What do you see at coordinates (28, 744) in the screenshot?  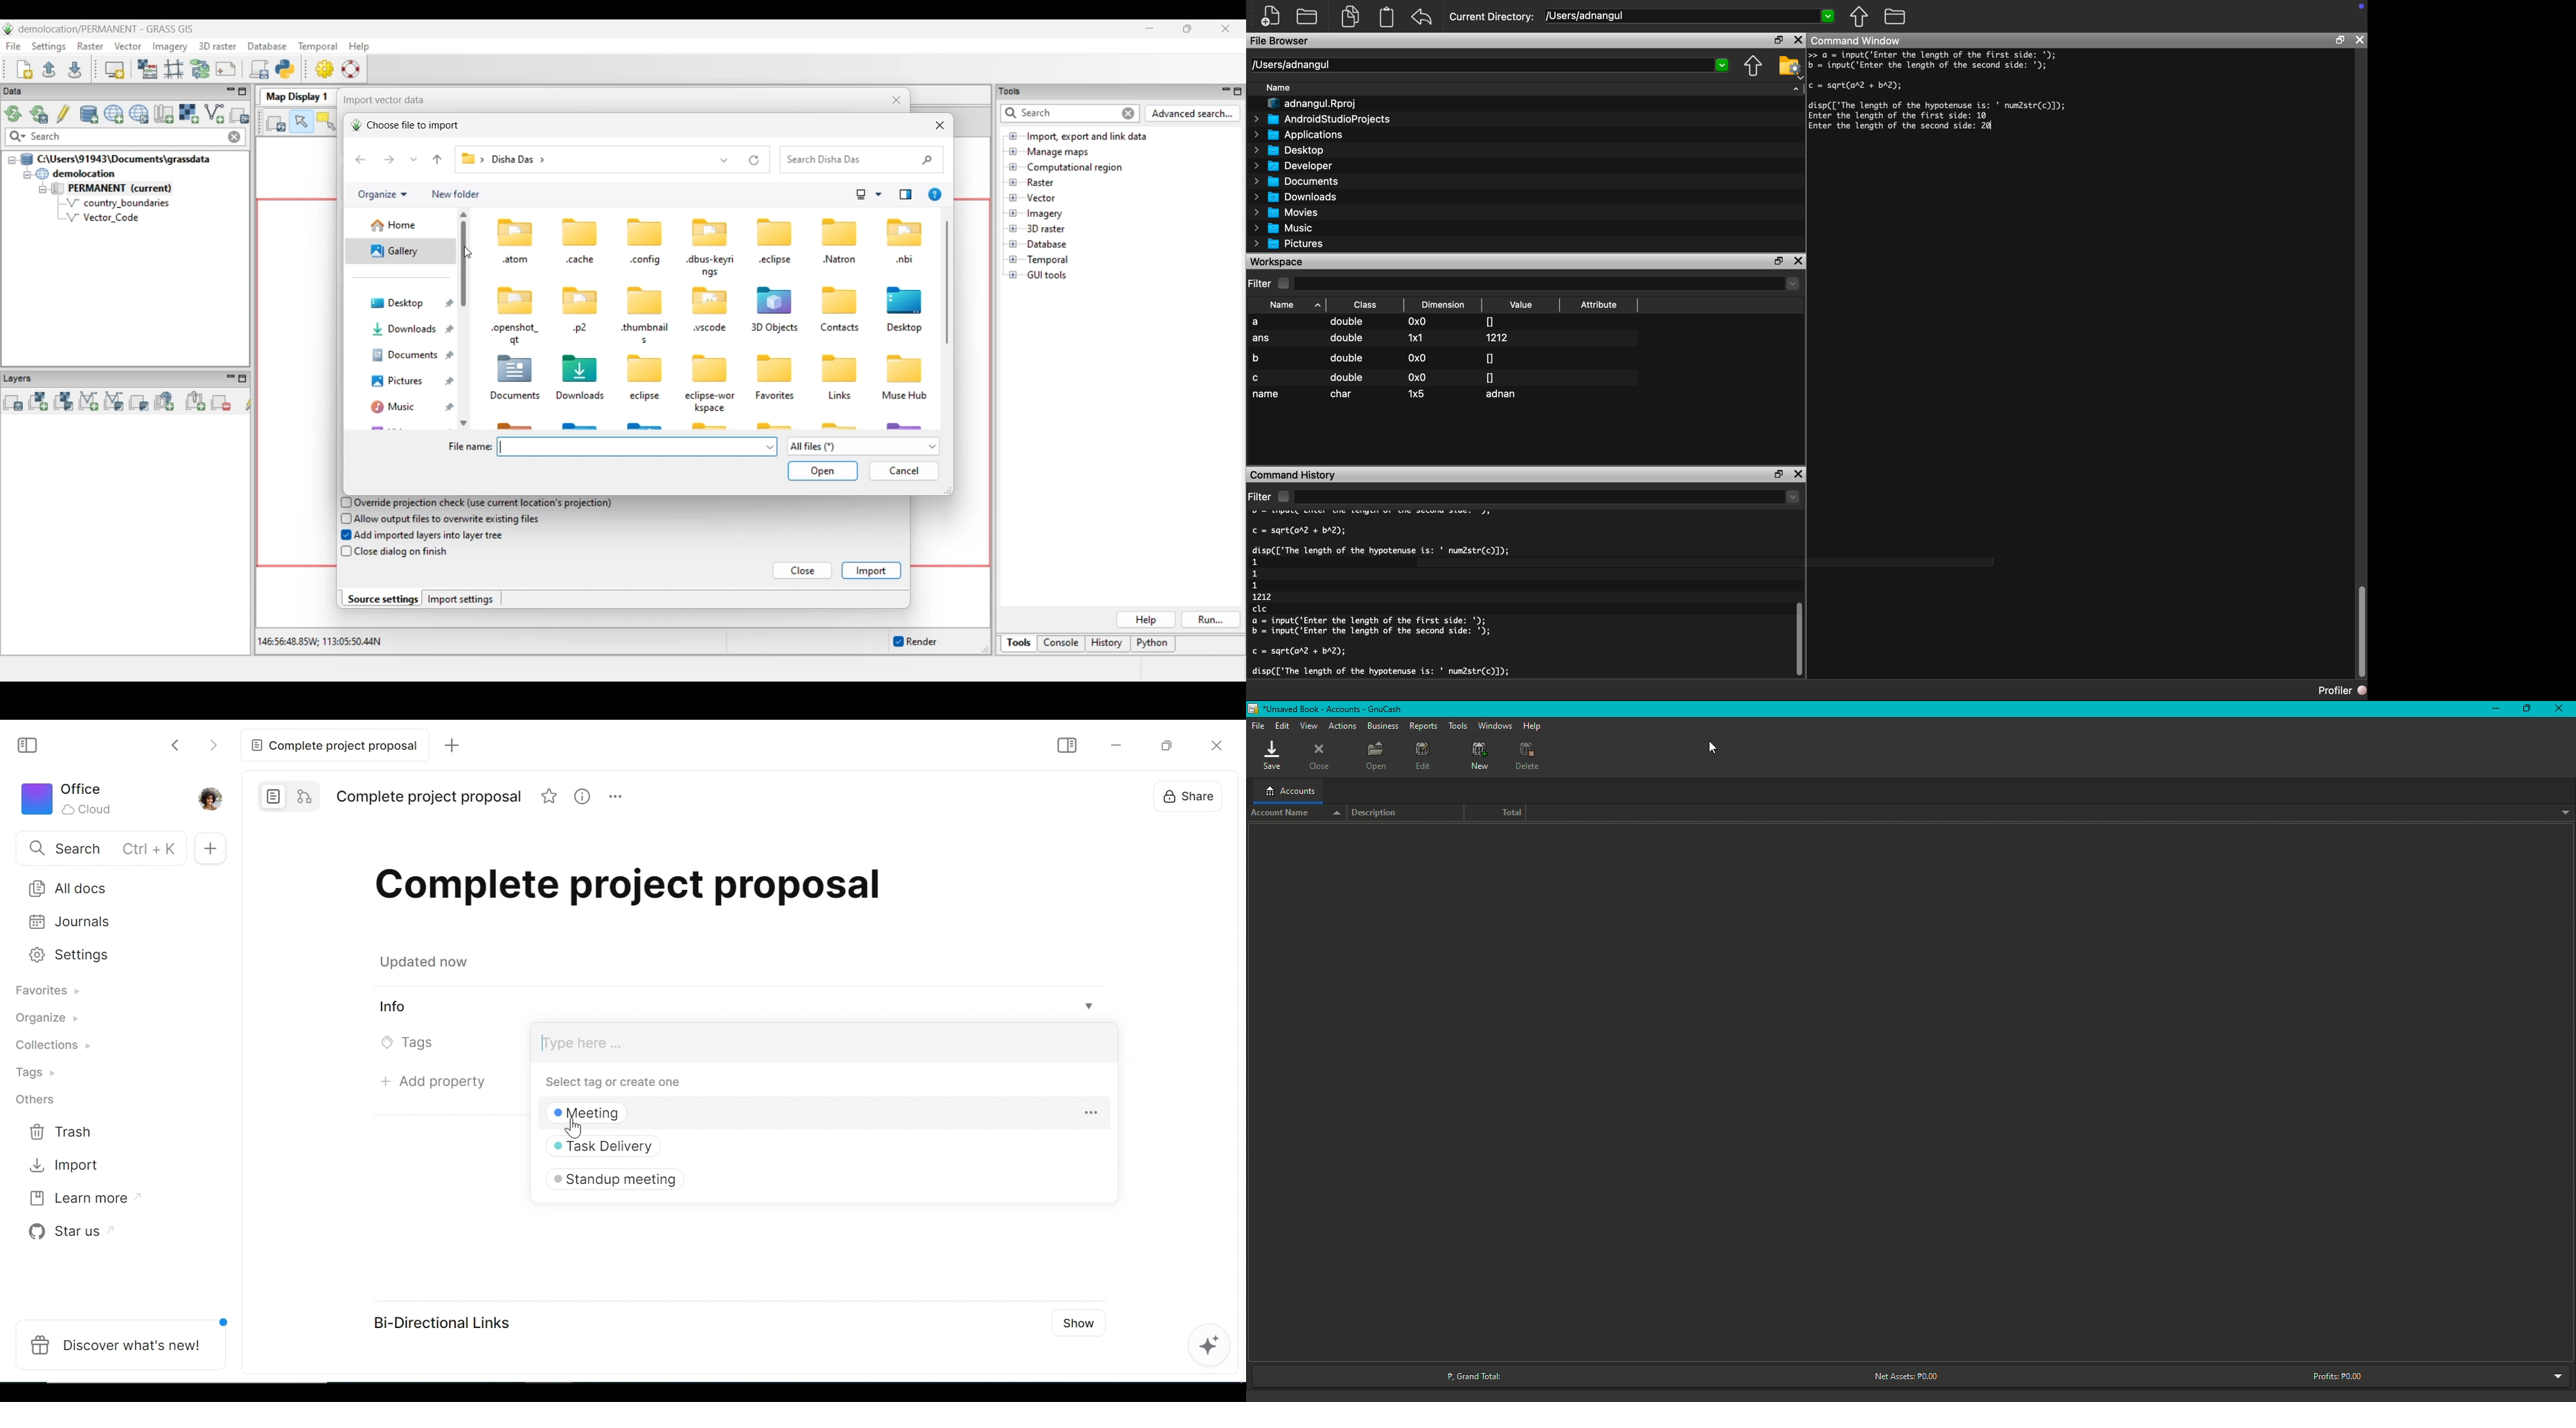 I see `Show/Hide Sidebar` at bounding box center [28, 744].